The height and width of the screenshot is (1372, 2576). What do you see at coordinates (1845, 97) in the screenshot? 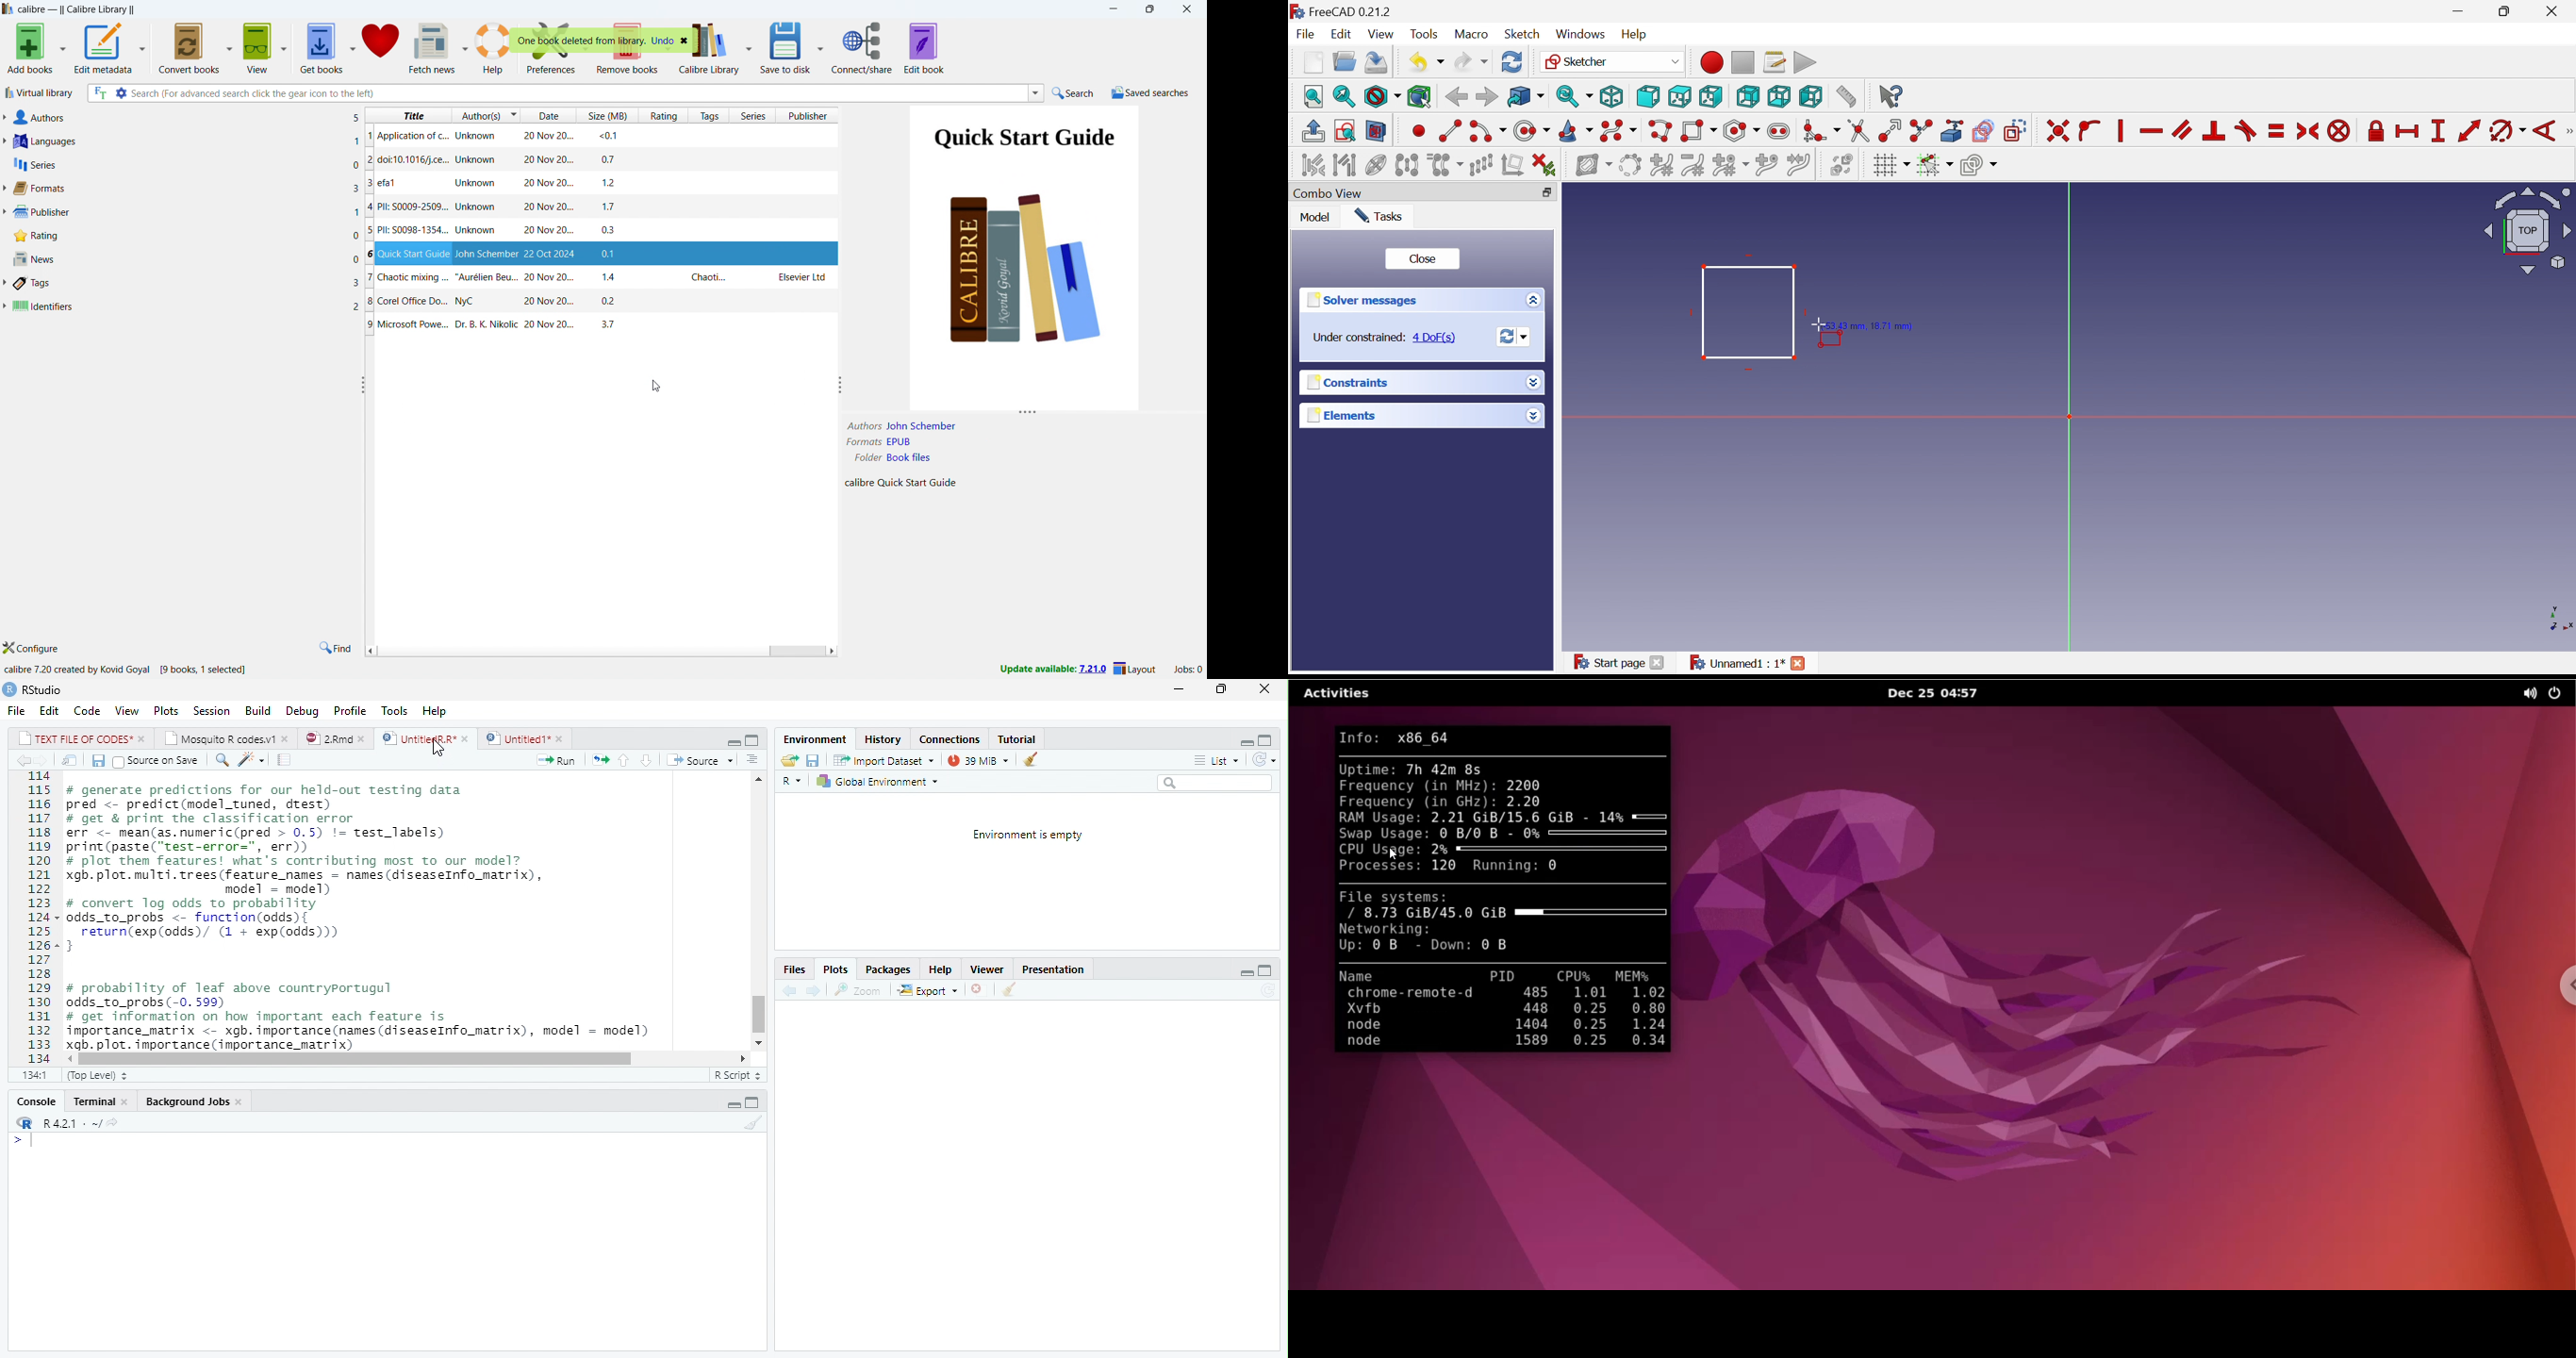
I see `Measure distance` at bounding box center [1845, 97].